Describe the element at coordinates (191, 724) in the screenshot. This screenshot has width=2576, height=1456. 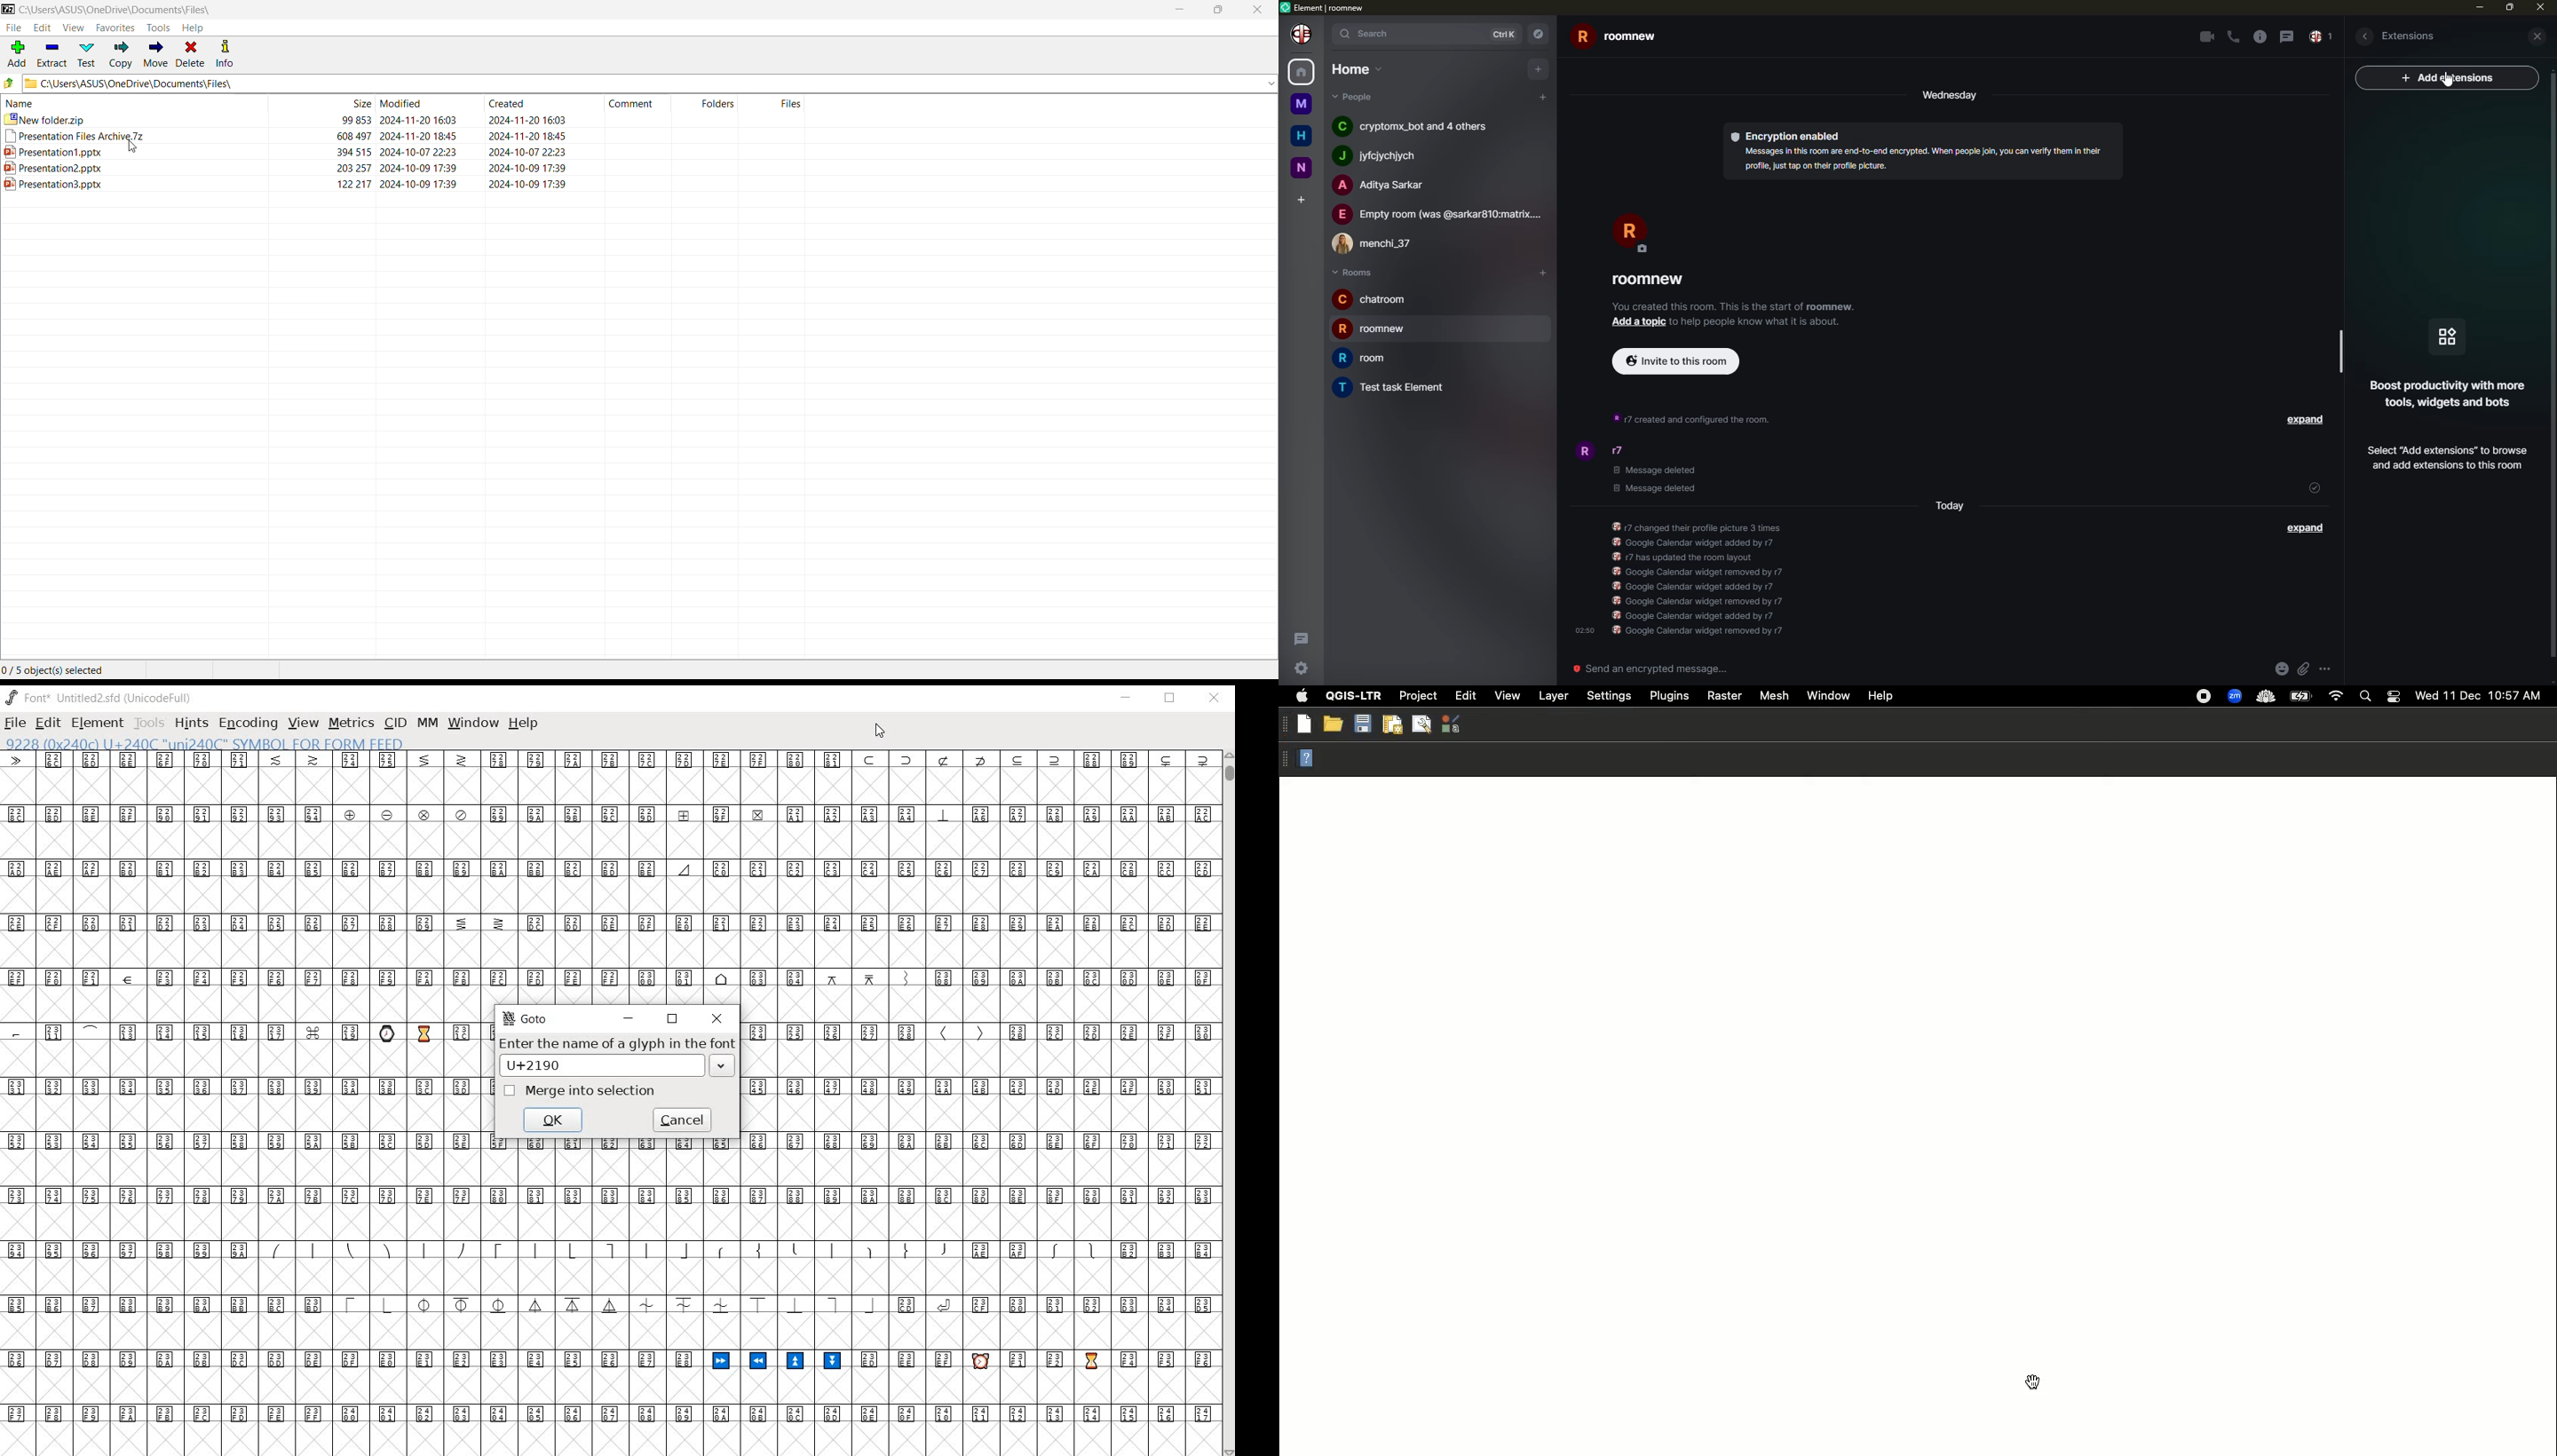
I see `hints` at that location.